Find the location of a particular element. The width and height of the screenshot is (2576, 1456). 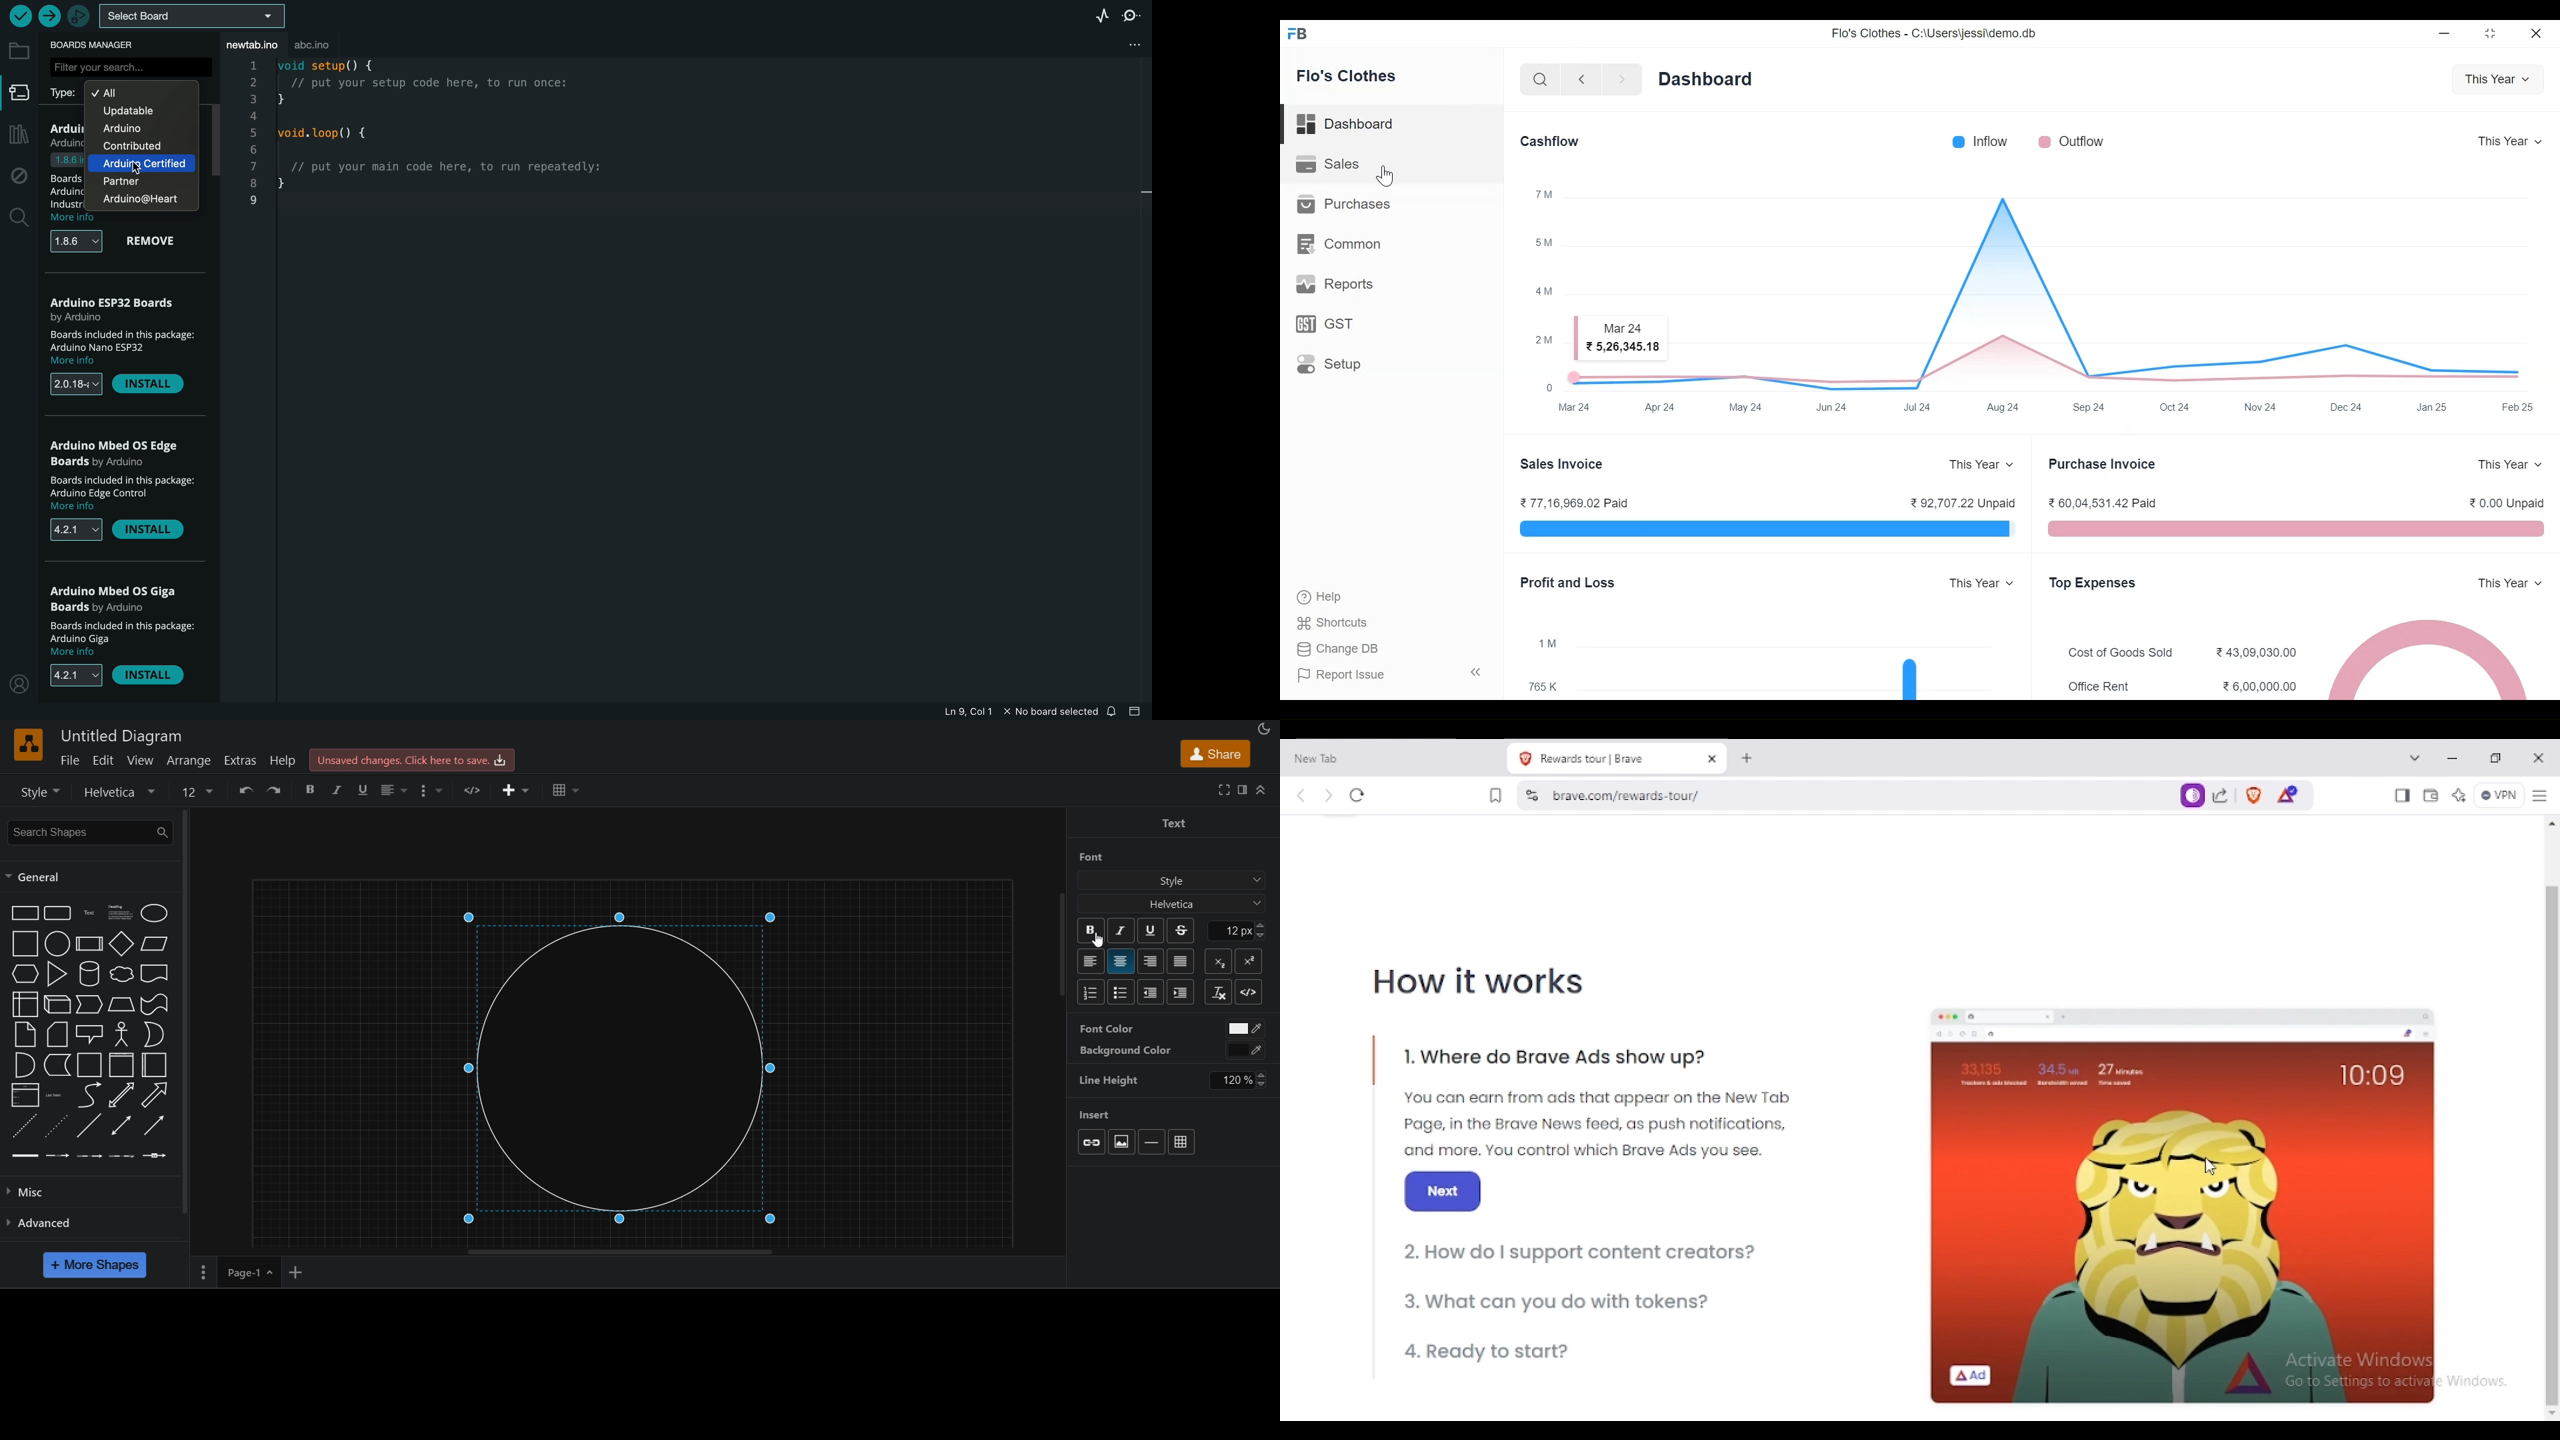

Navigate Forward is located at coordinates (1621, 79).